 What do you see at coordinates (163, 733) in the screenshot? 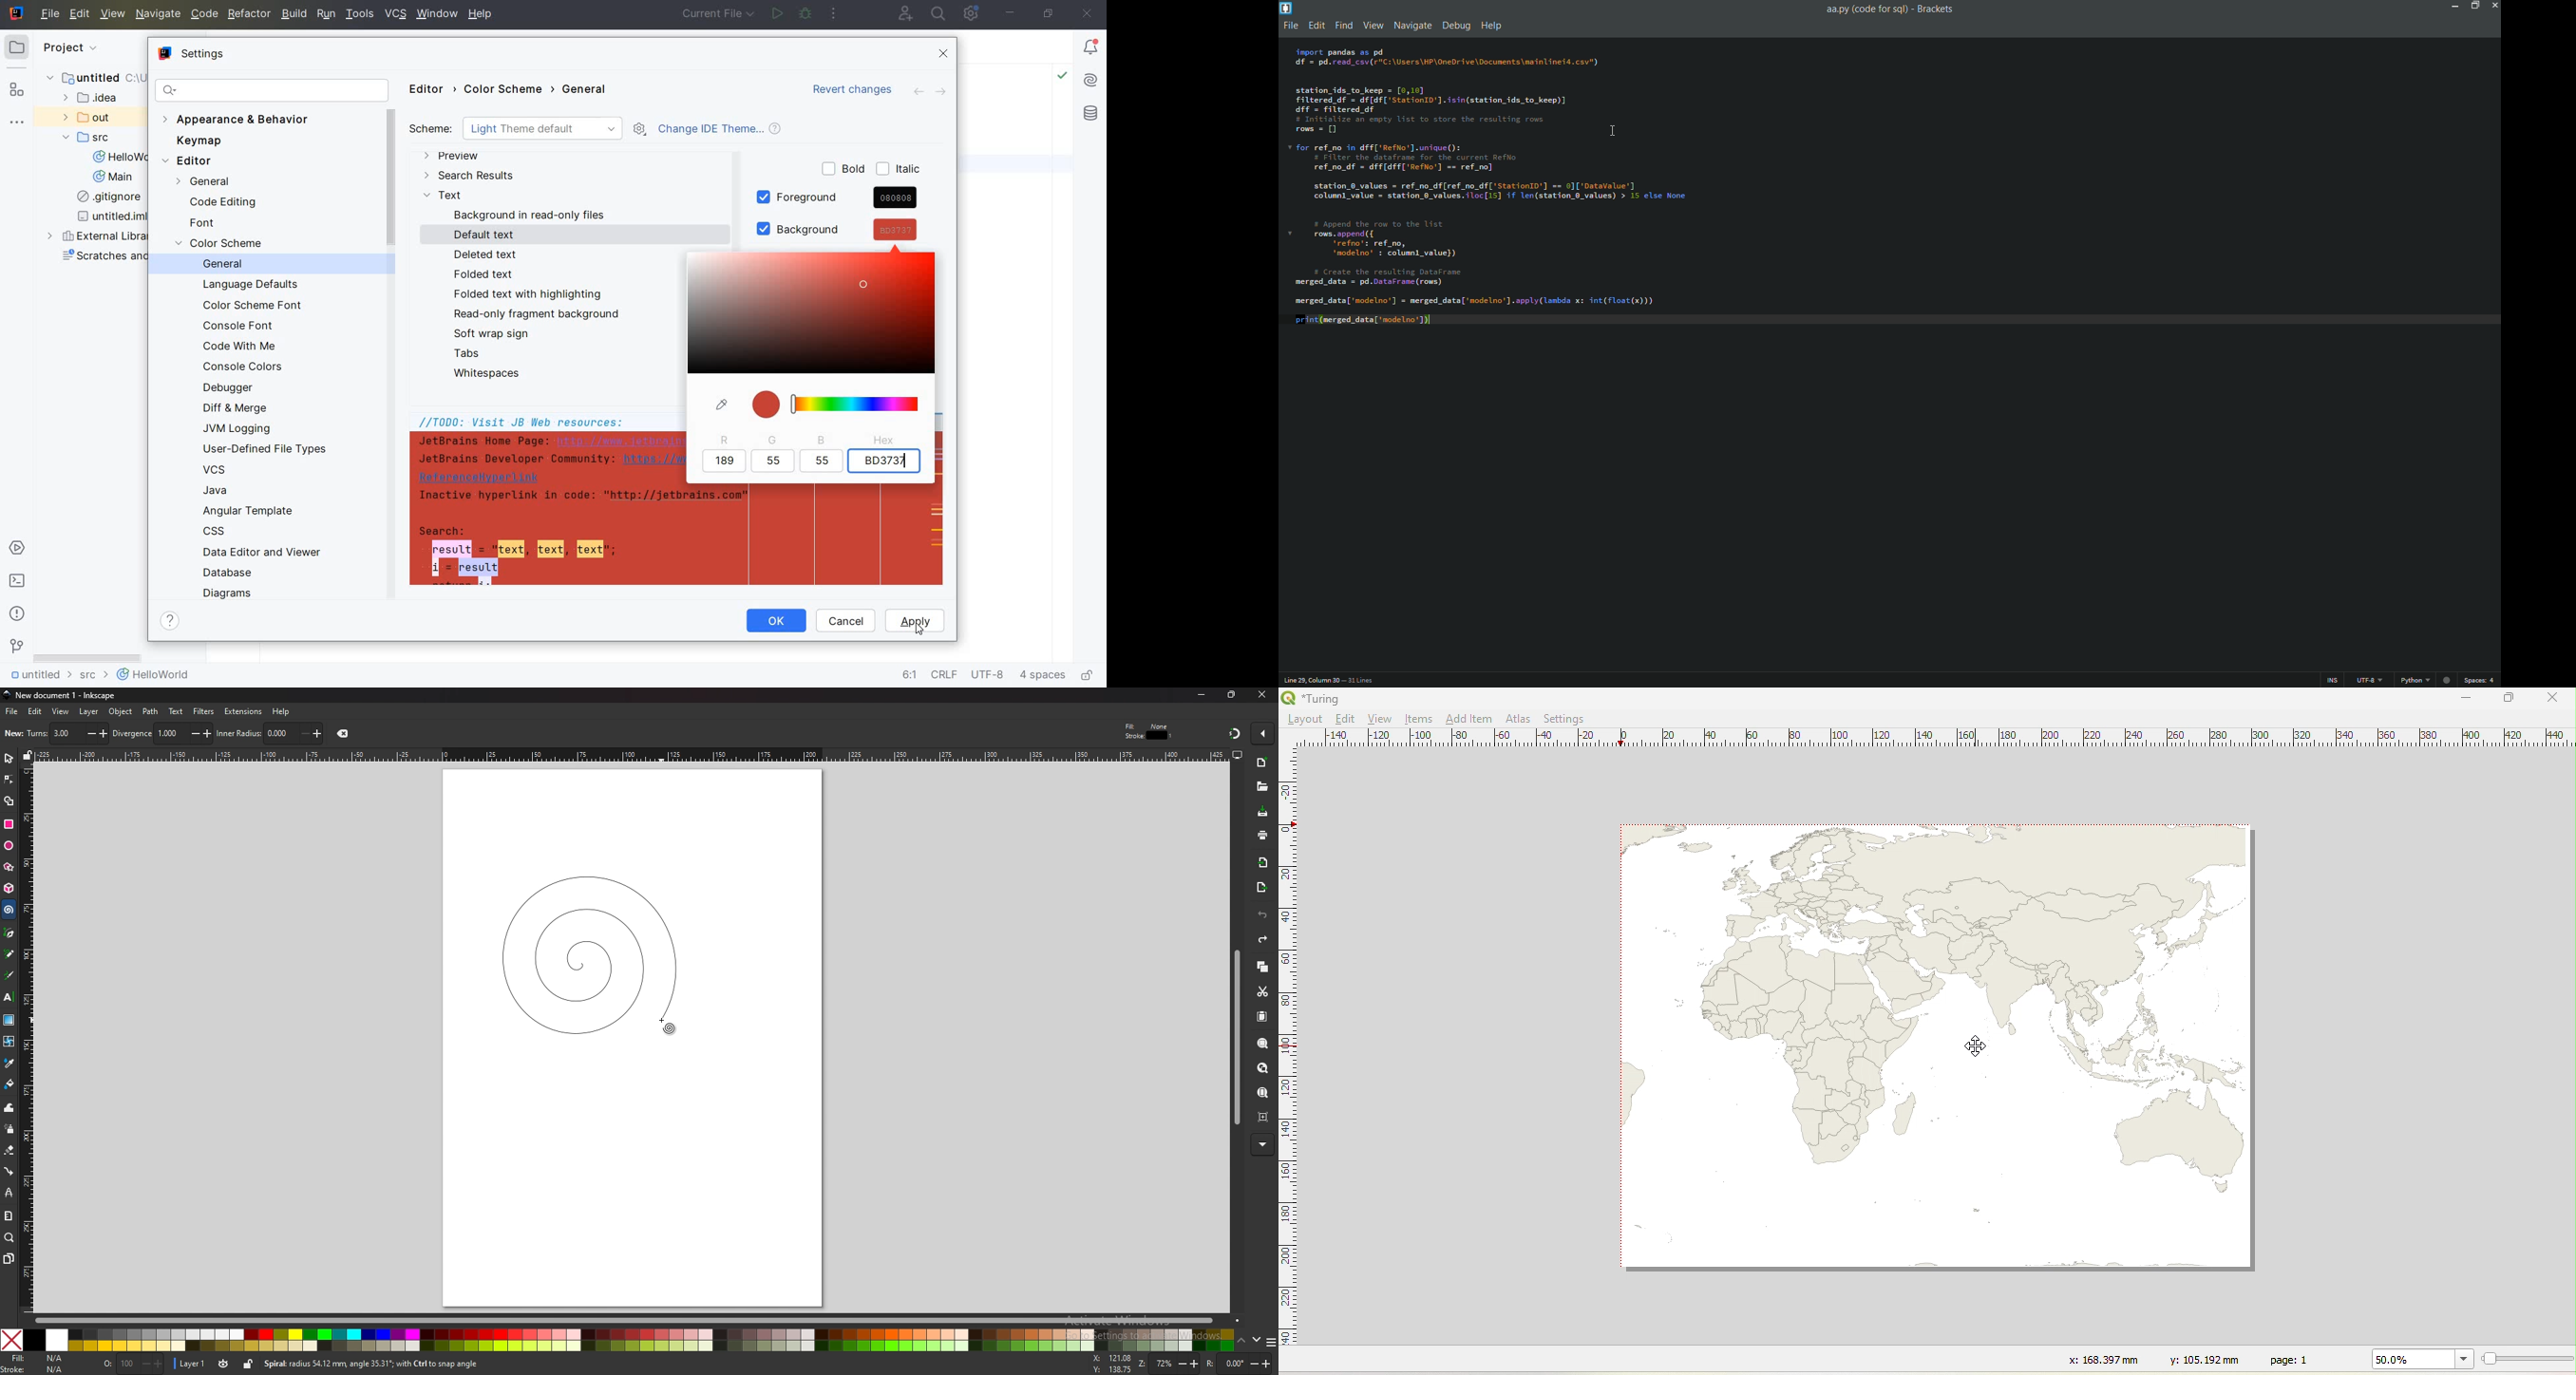
I see `divergence: 1.000` at bounding box center [163, 733].